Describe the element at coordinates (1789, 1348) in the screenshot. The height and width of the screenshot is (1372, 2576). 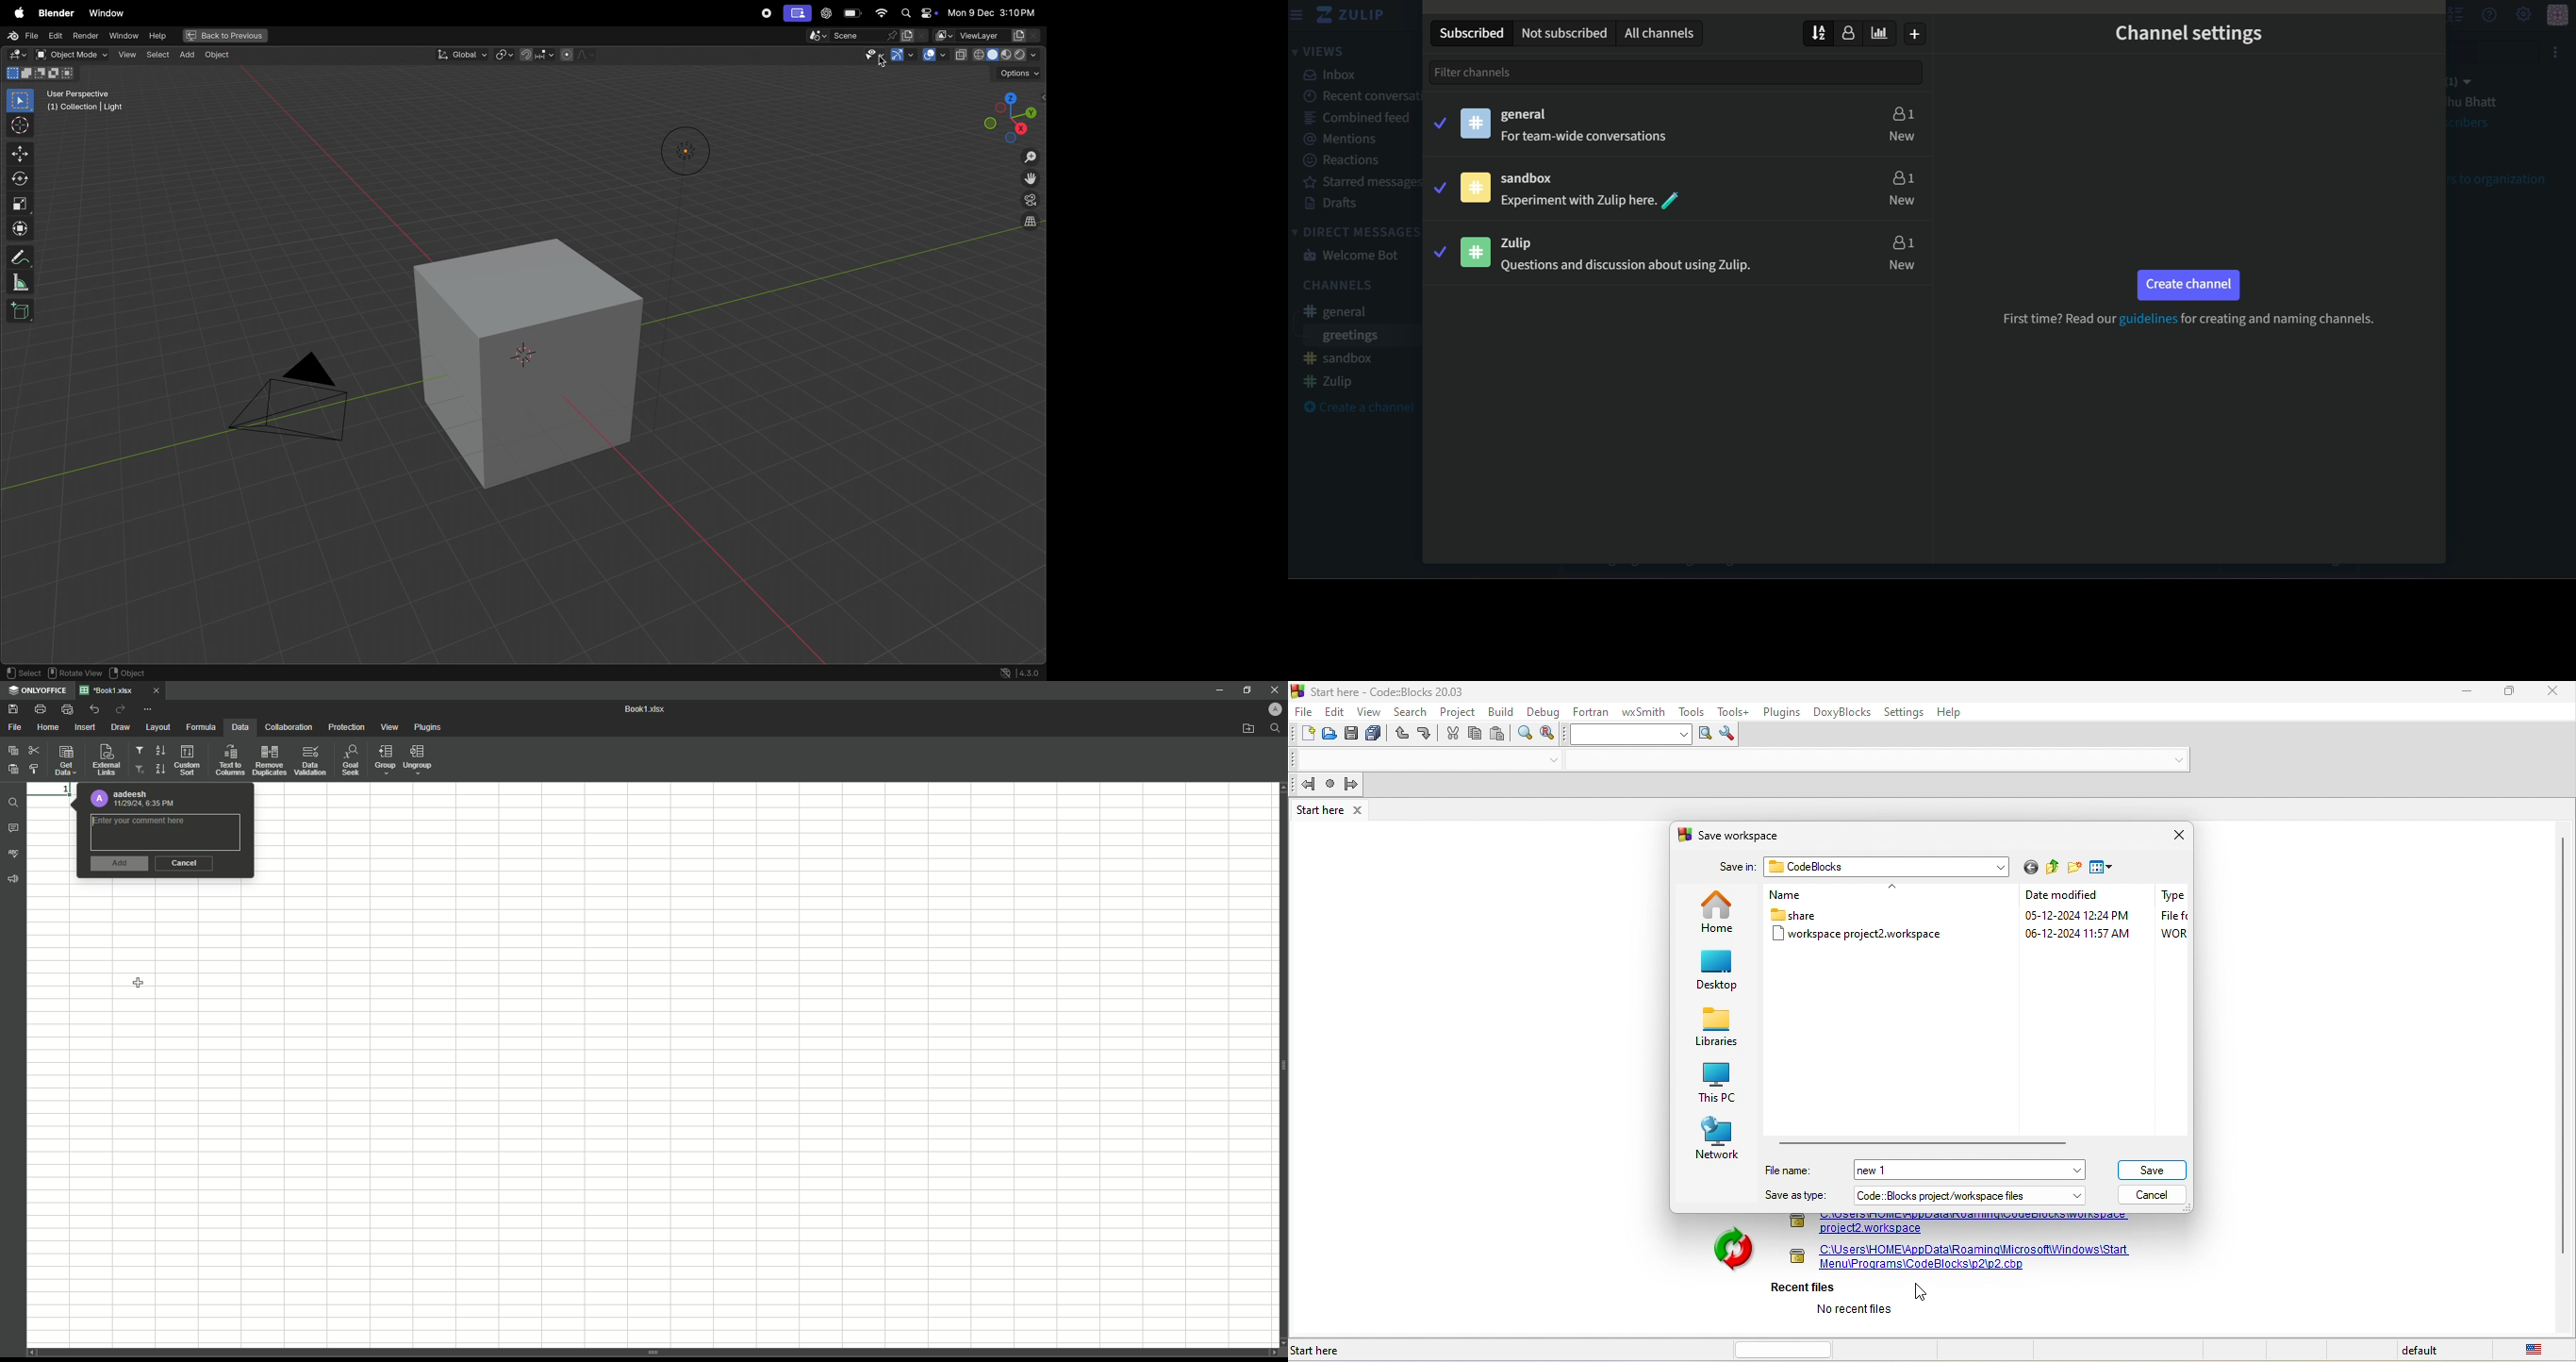
I see `horizontal scroll bar` at that location.